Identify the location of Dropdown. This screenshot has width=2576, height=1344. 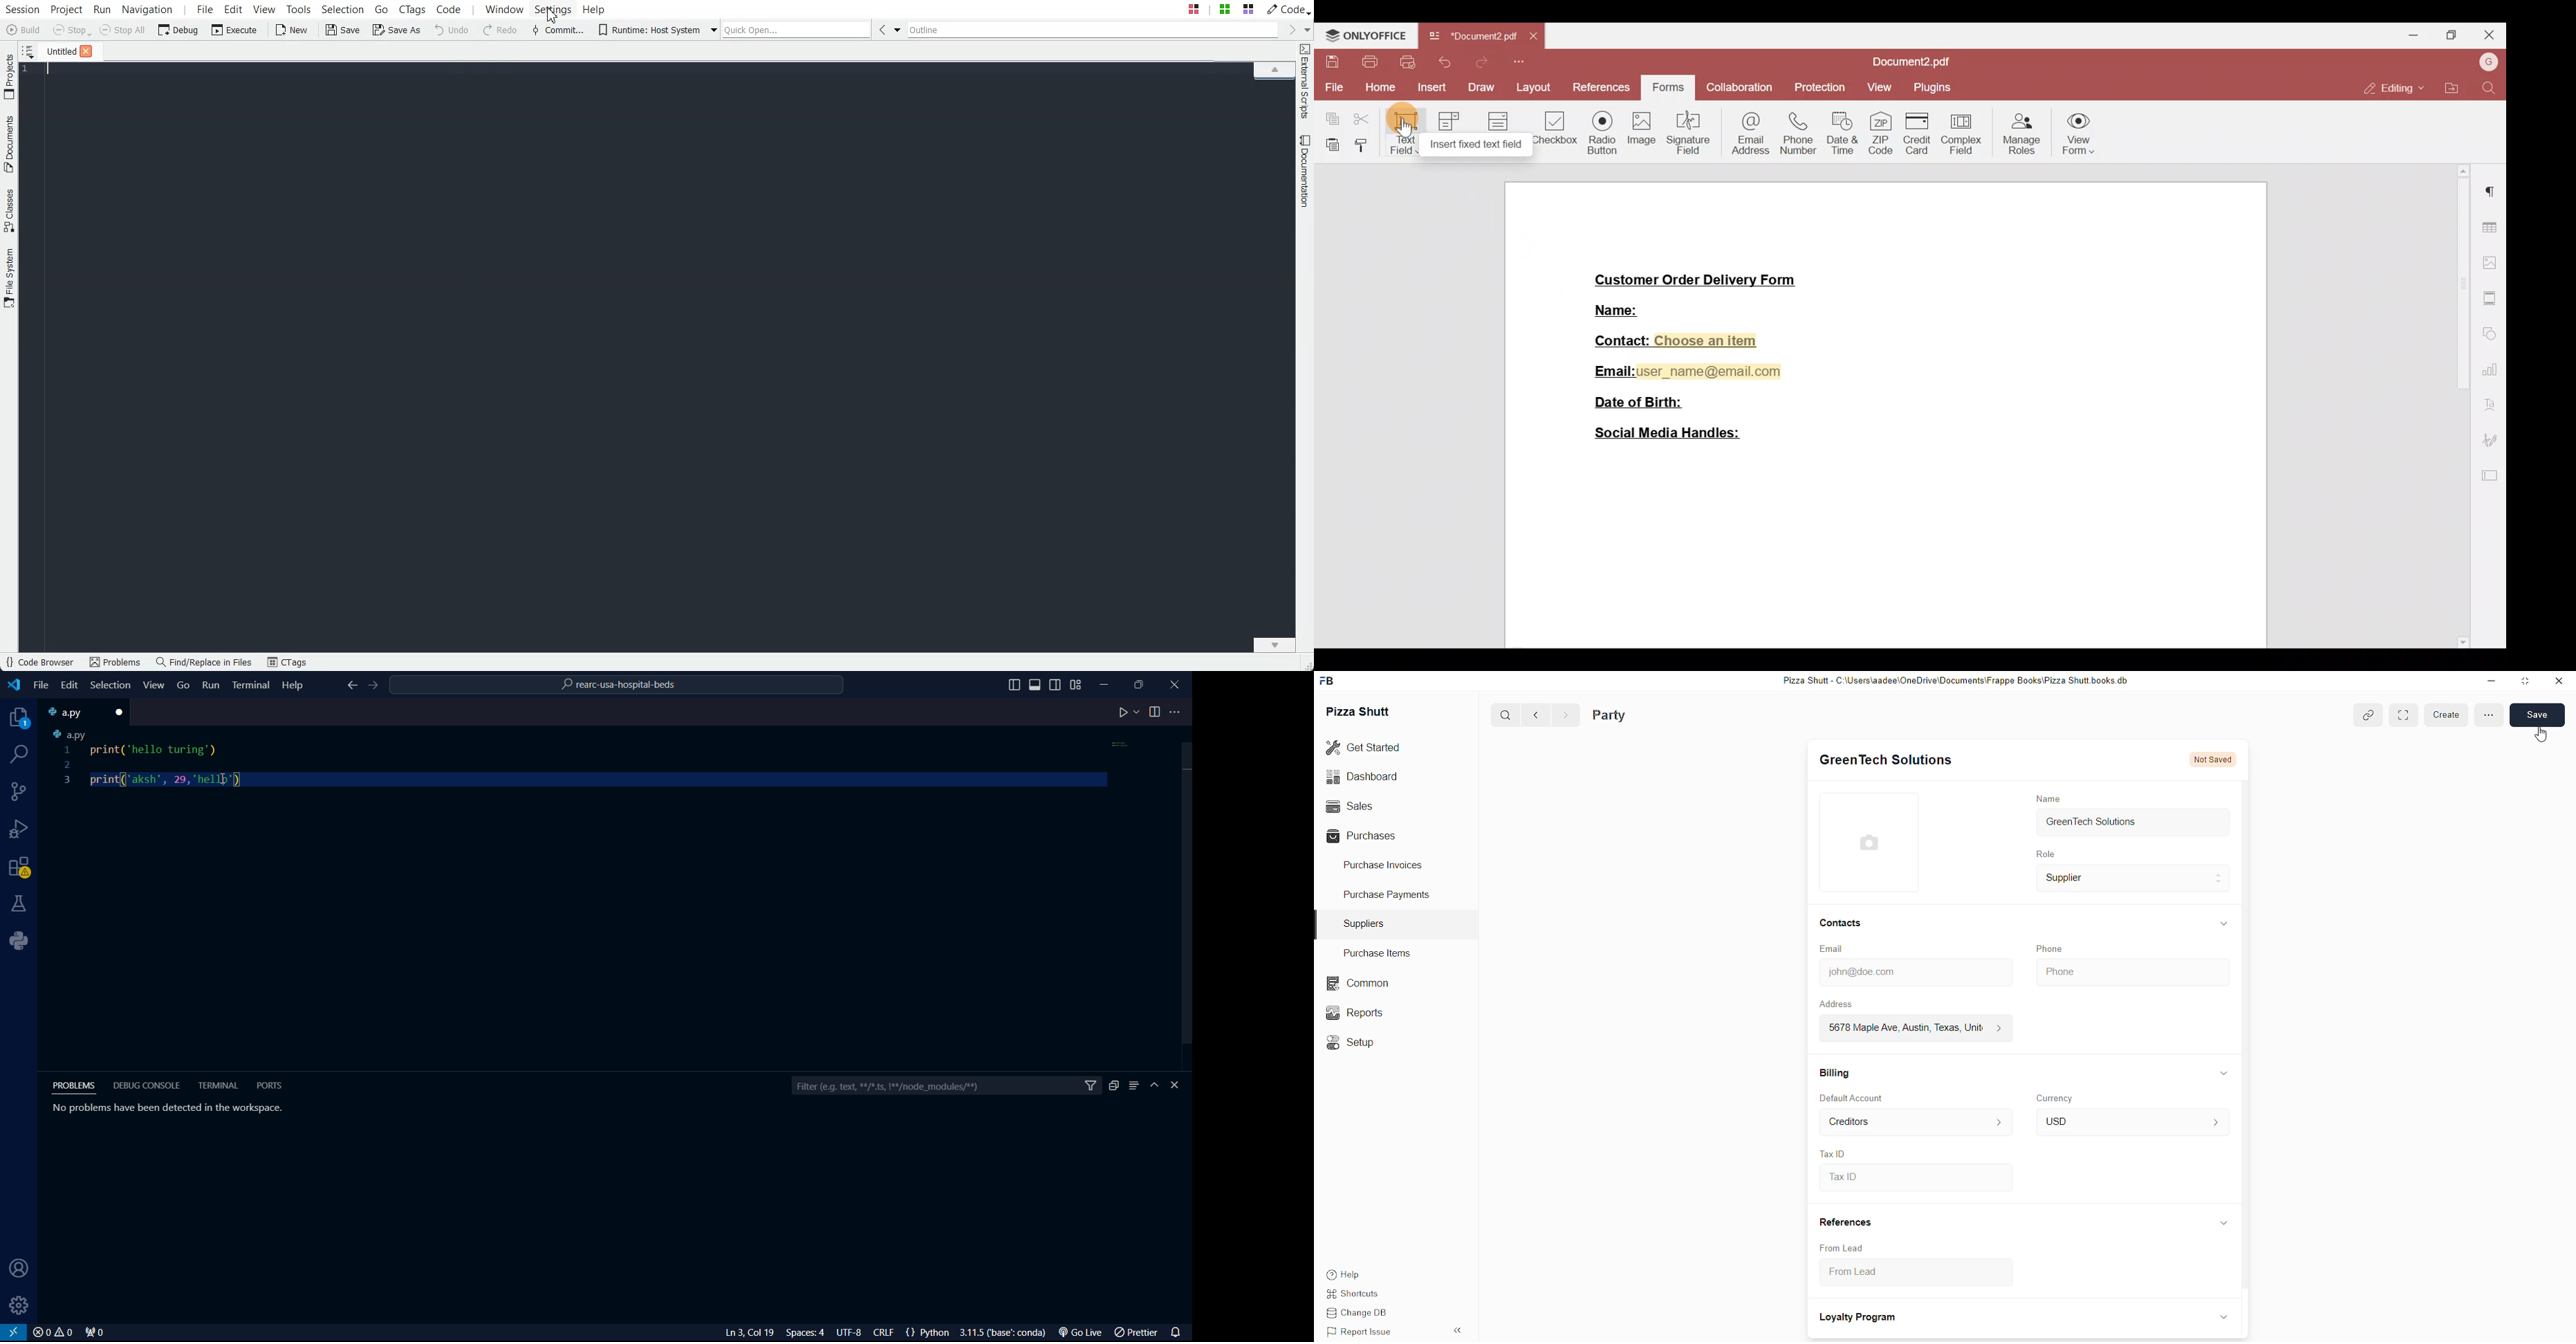
(1500, 129).